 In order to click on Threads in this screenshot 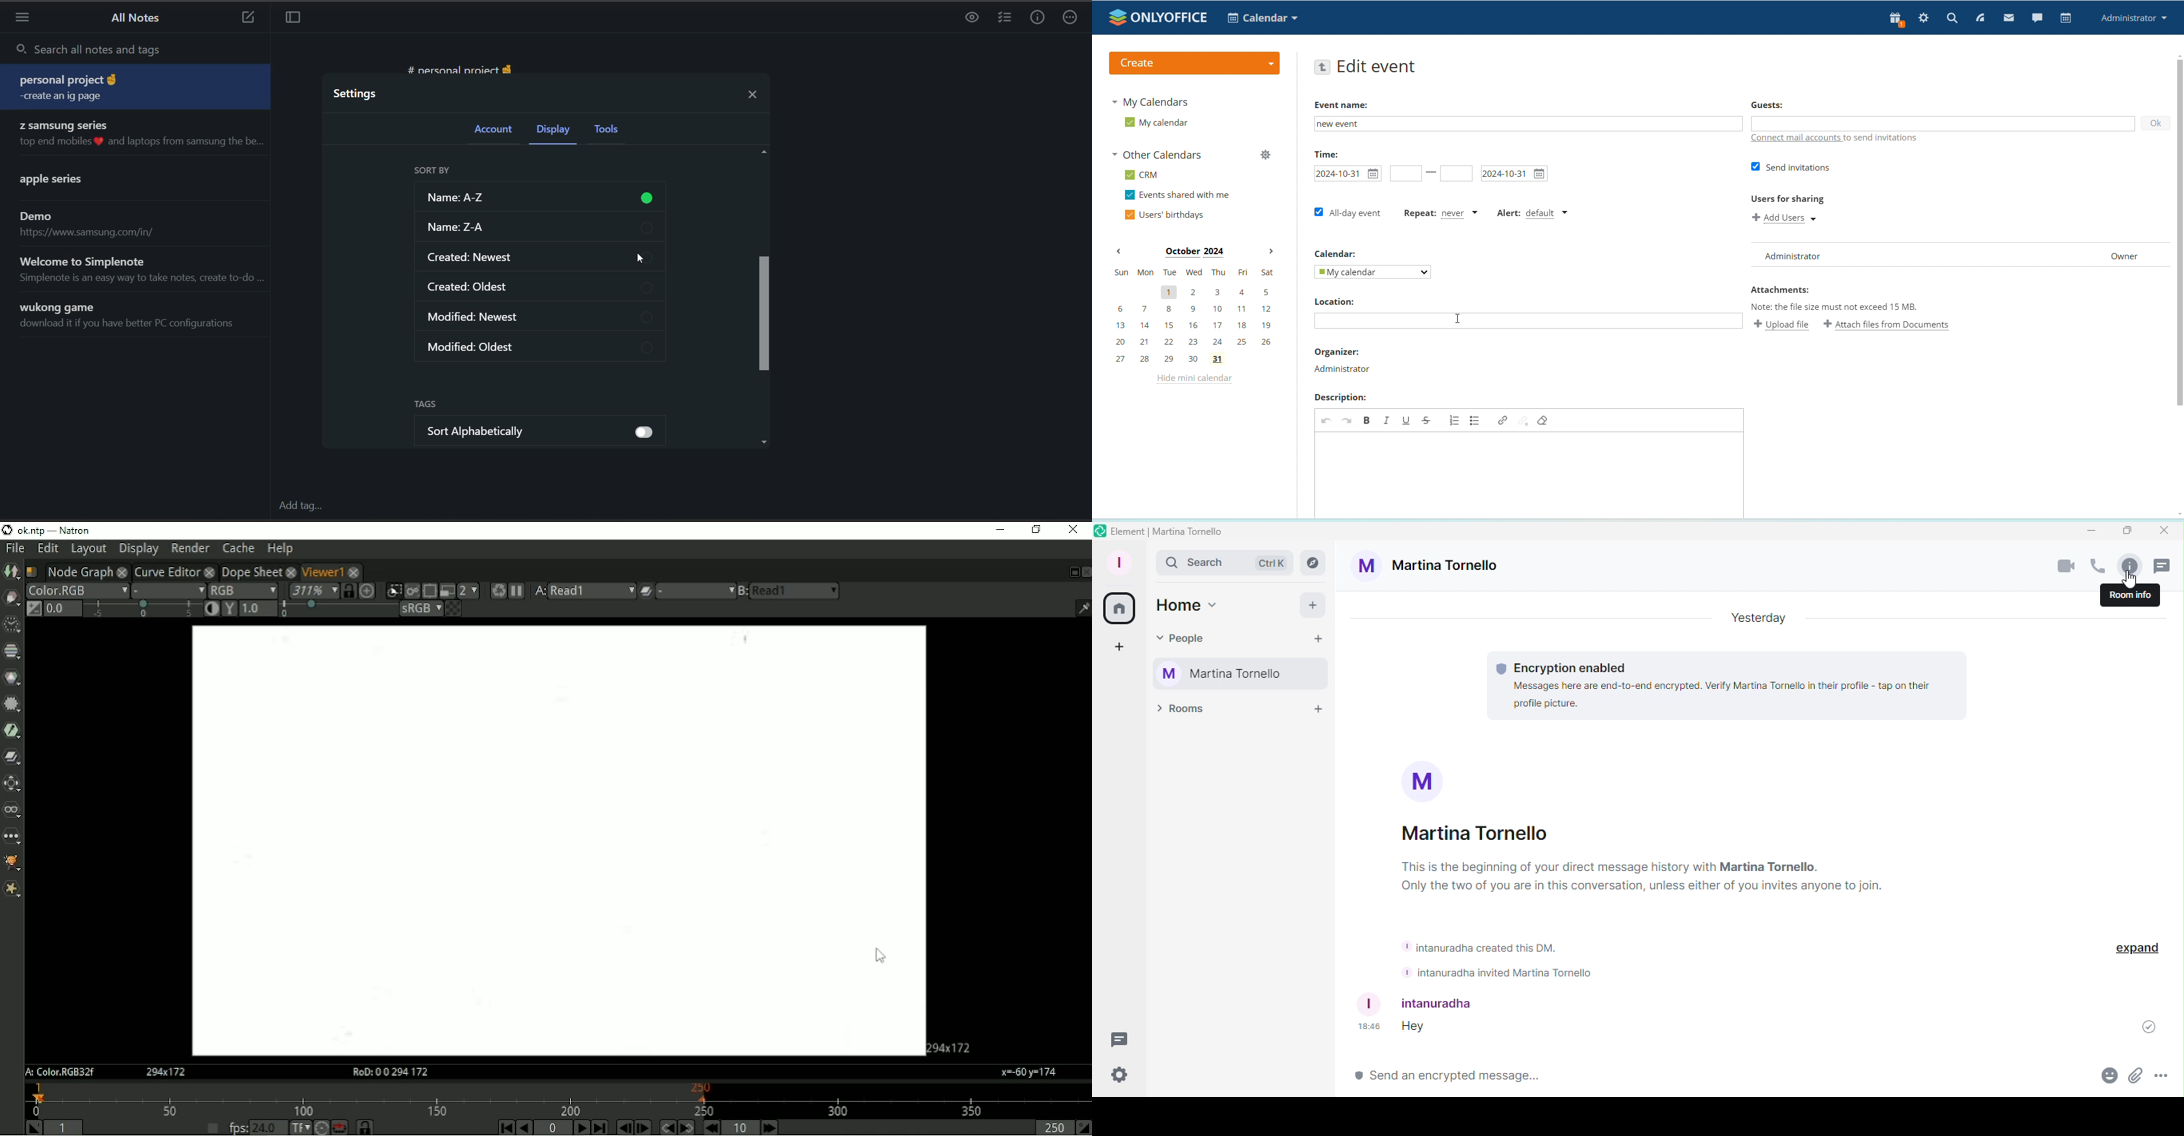, I will do `click(2160, 565)`.